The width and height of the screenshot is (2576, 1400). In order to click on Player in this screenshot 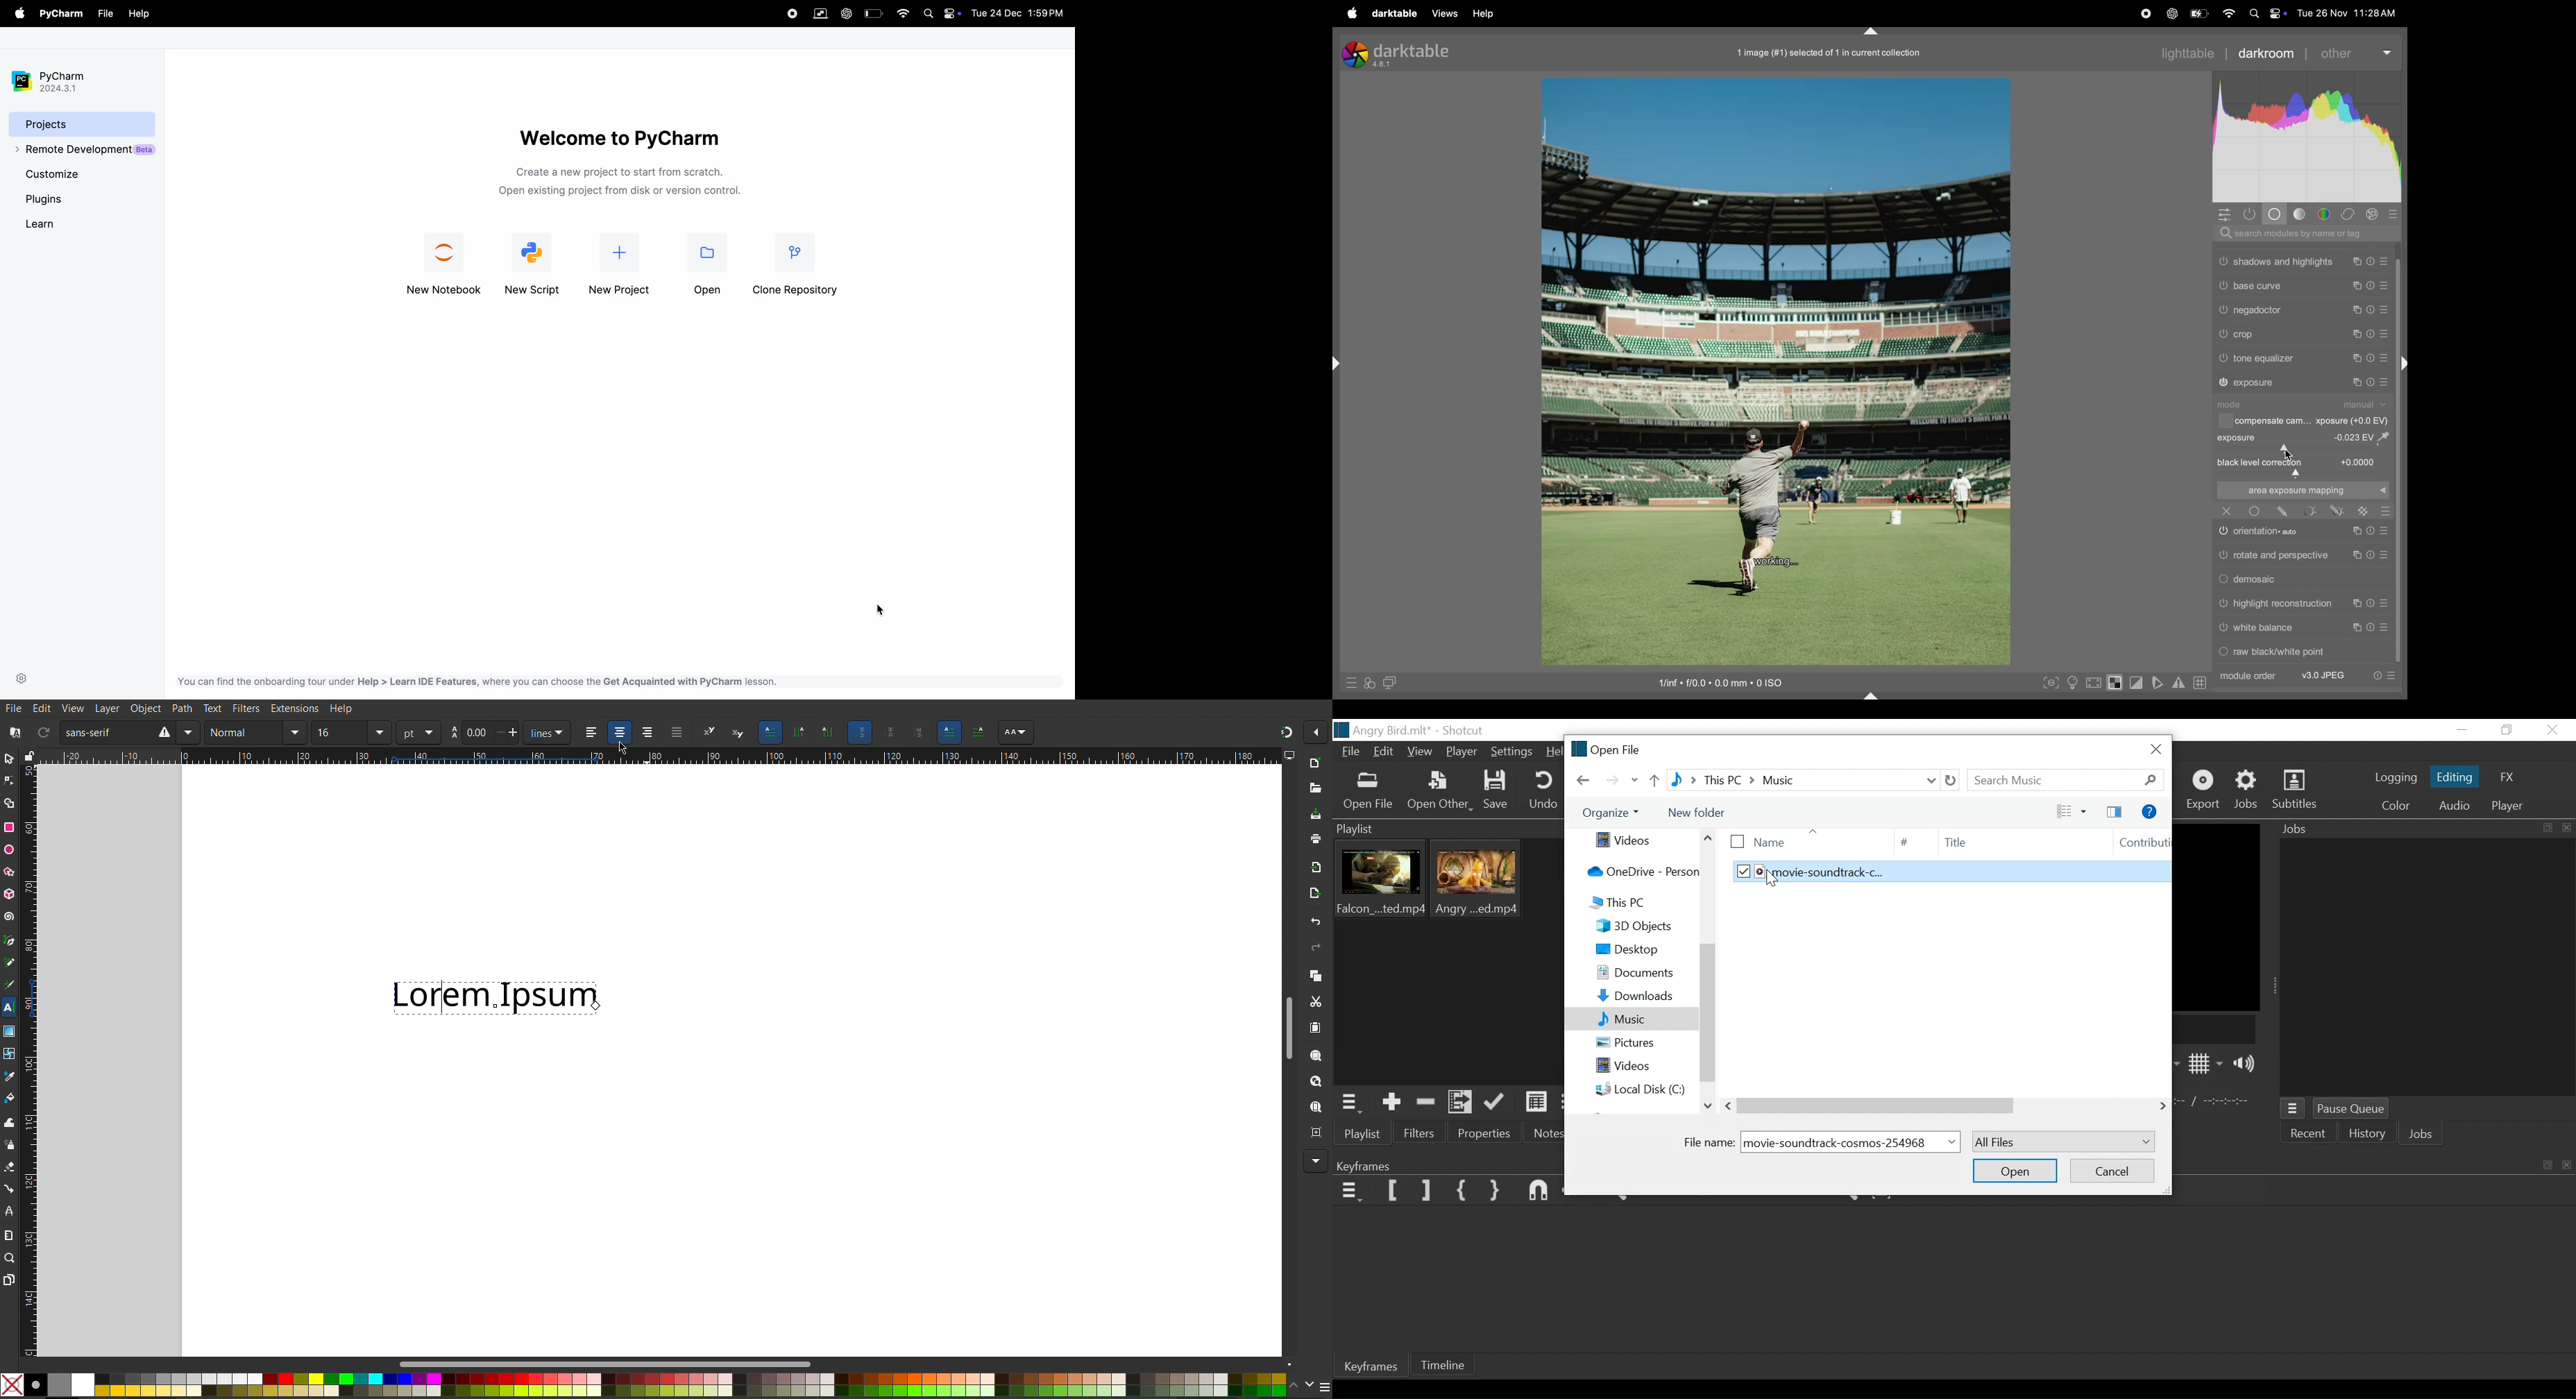, I will do `click(2504, 807)`.